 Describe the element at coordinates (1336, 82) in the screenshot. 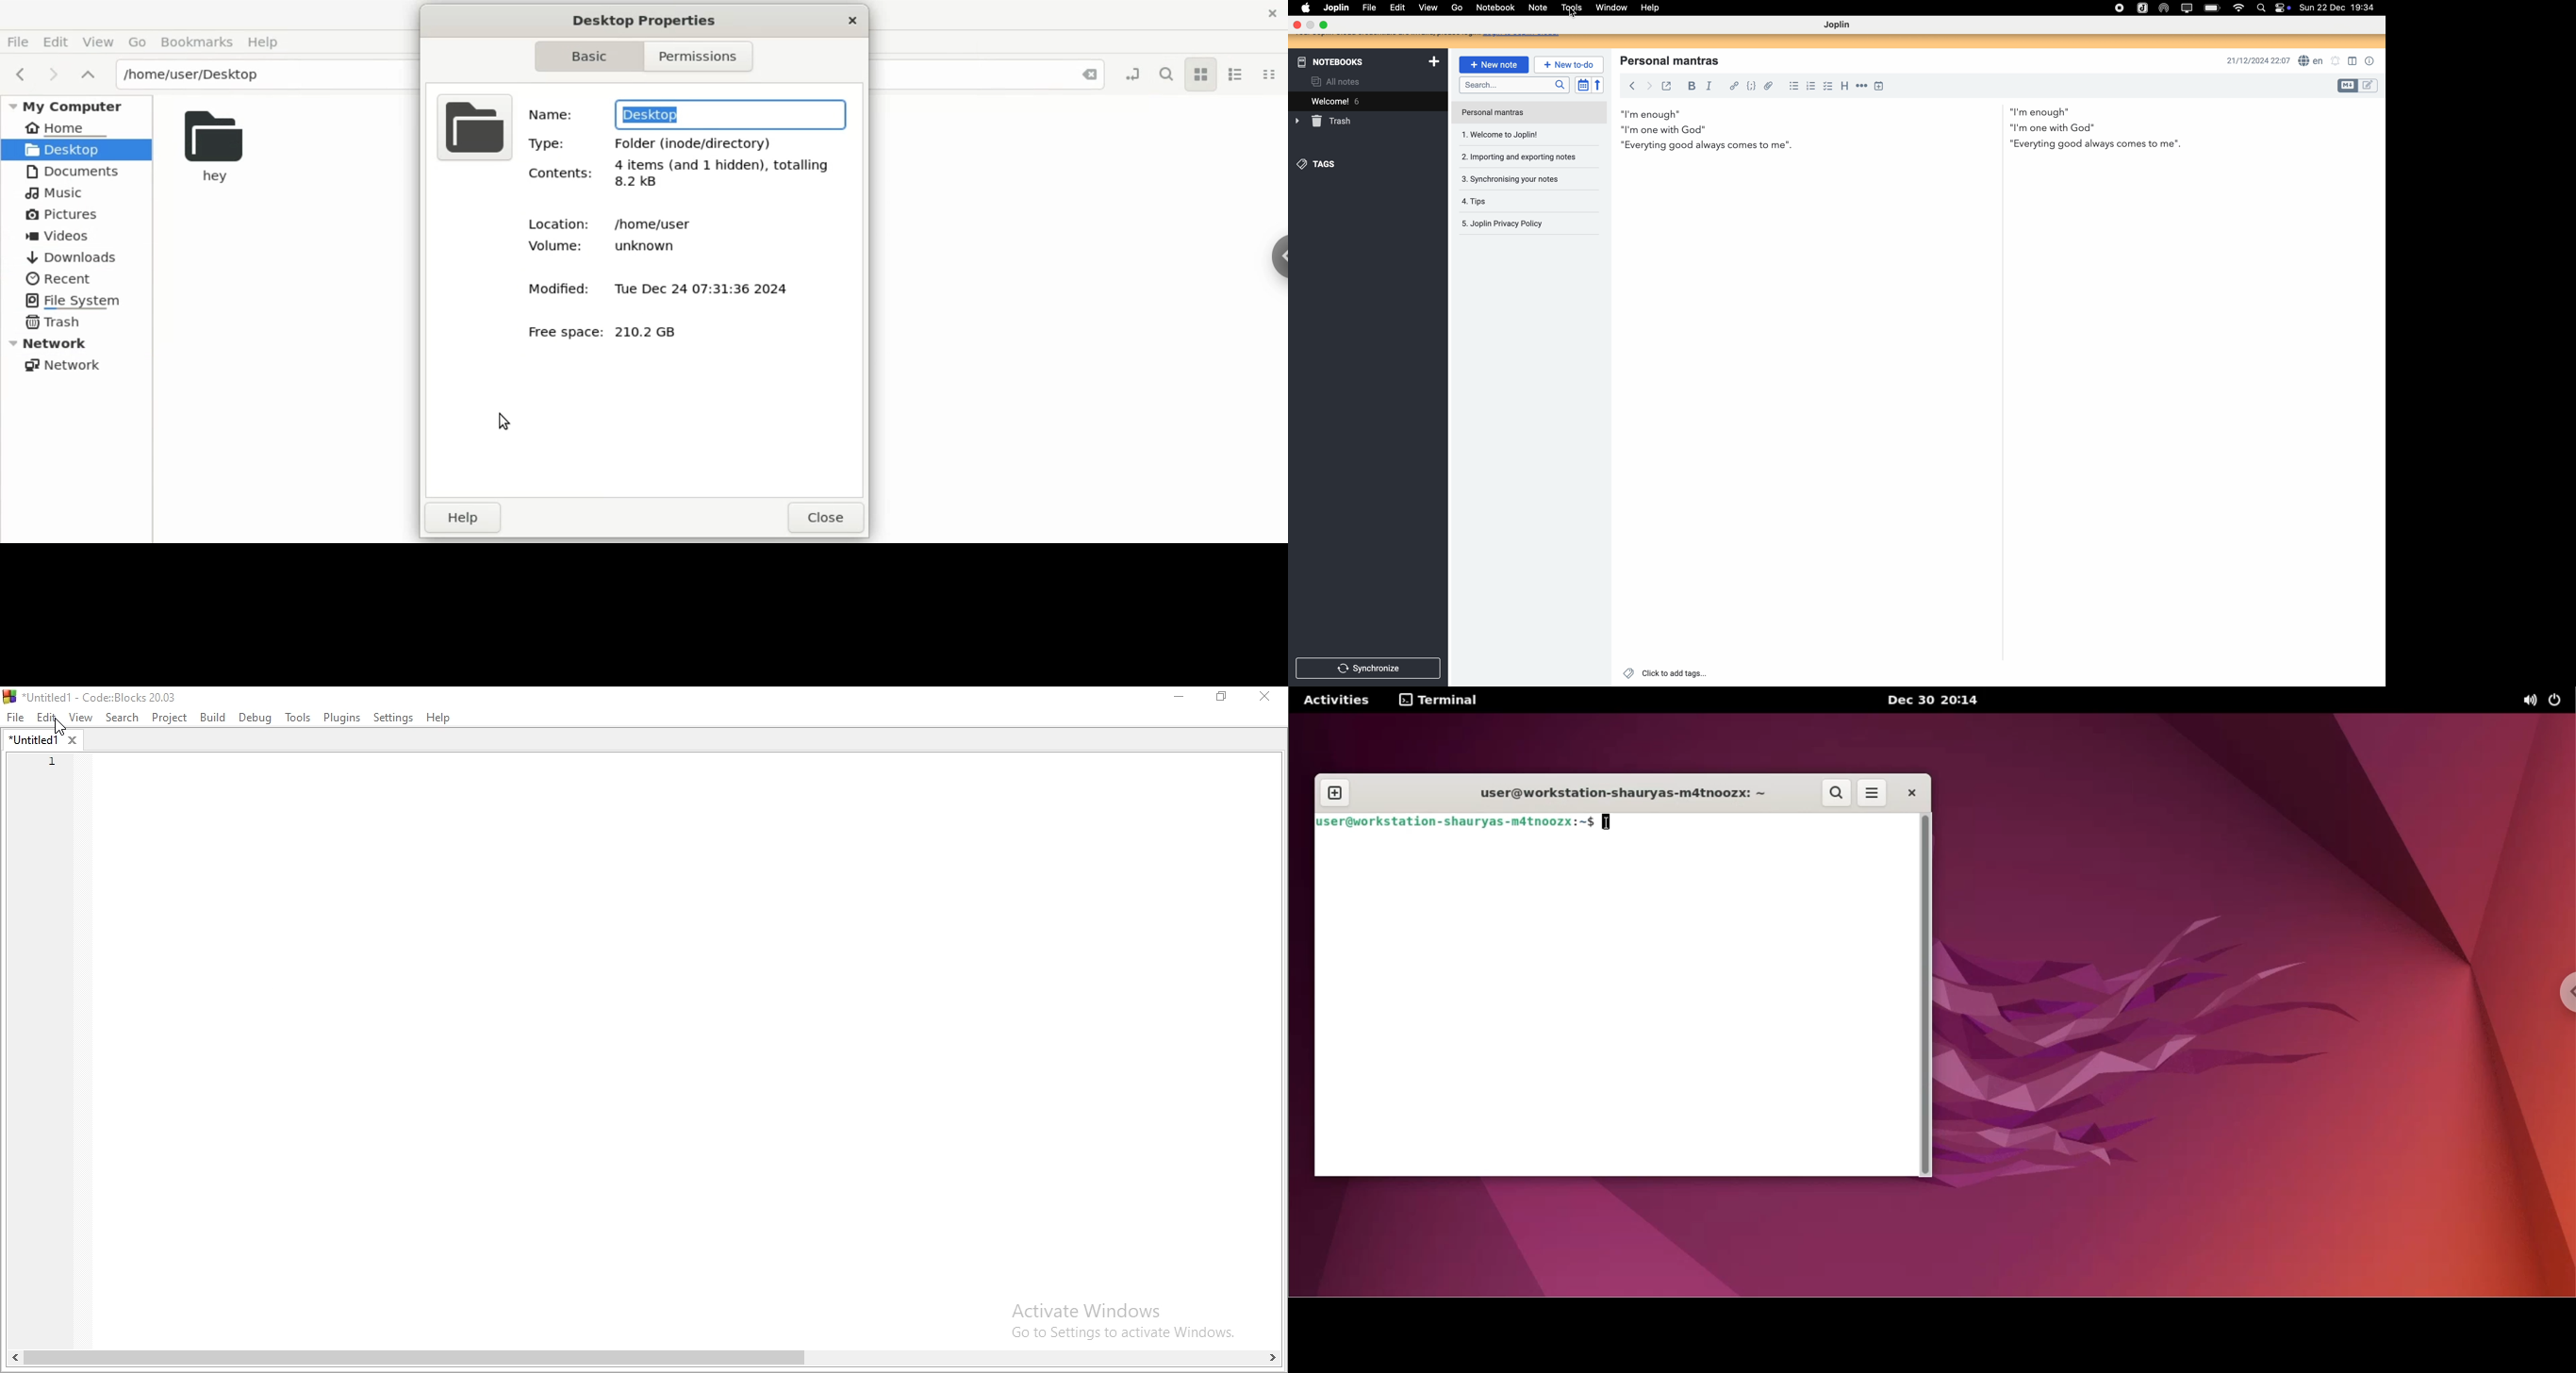

I see `all notes` at that location.